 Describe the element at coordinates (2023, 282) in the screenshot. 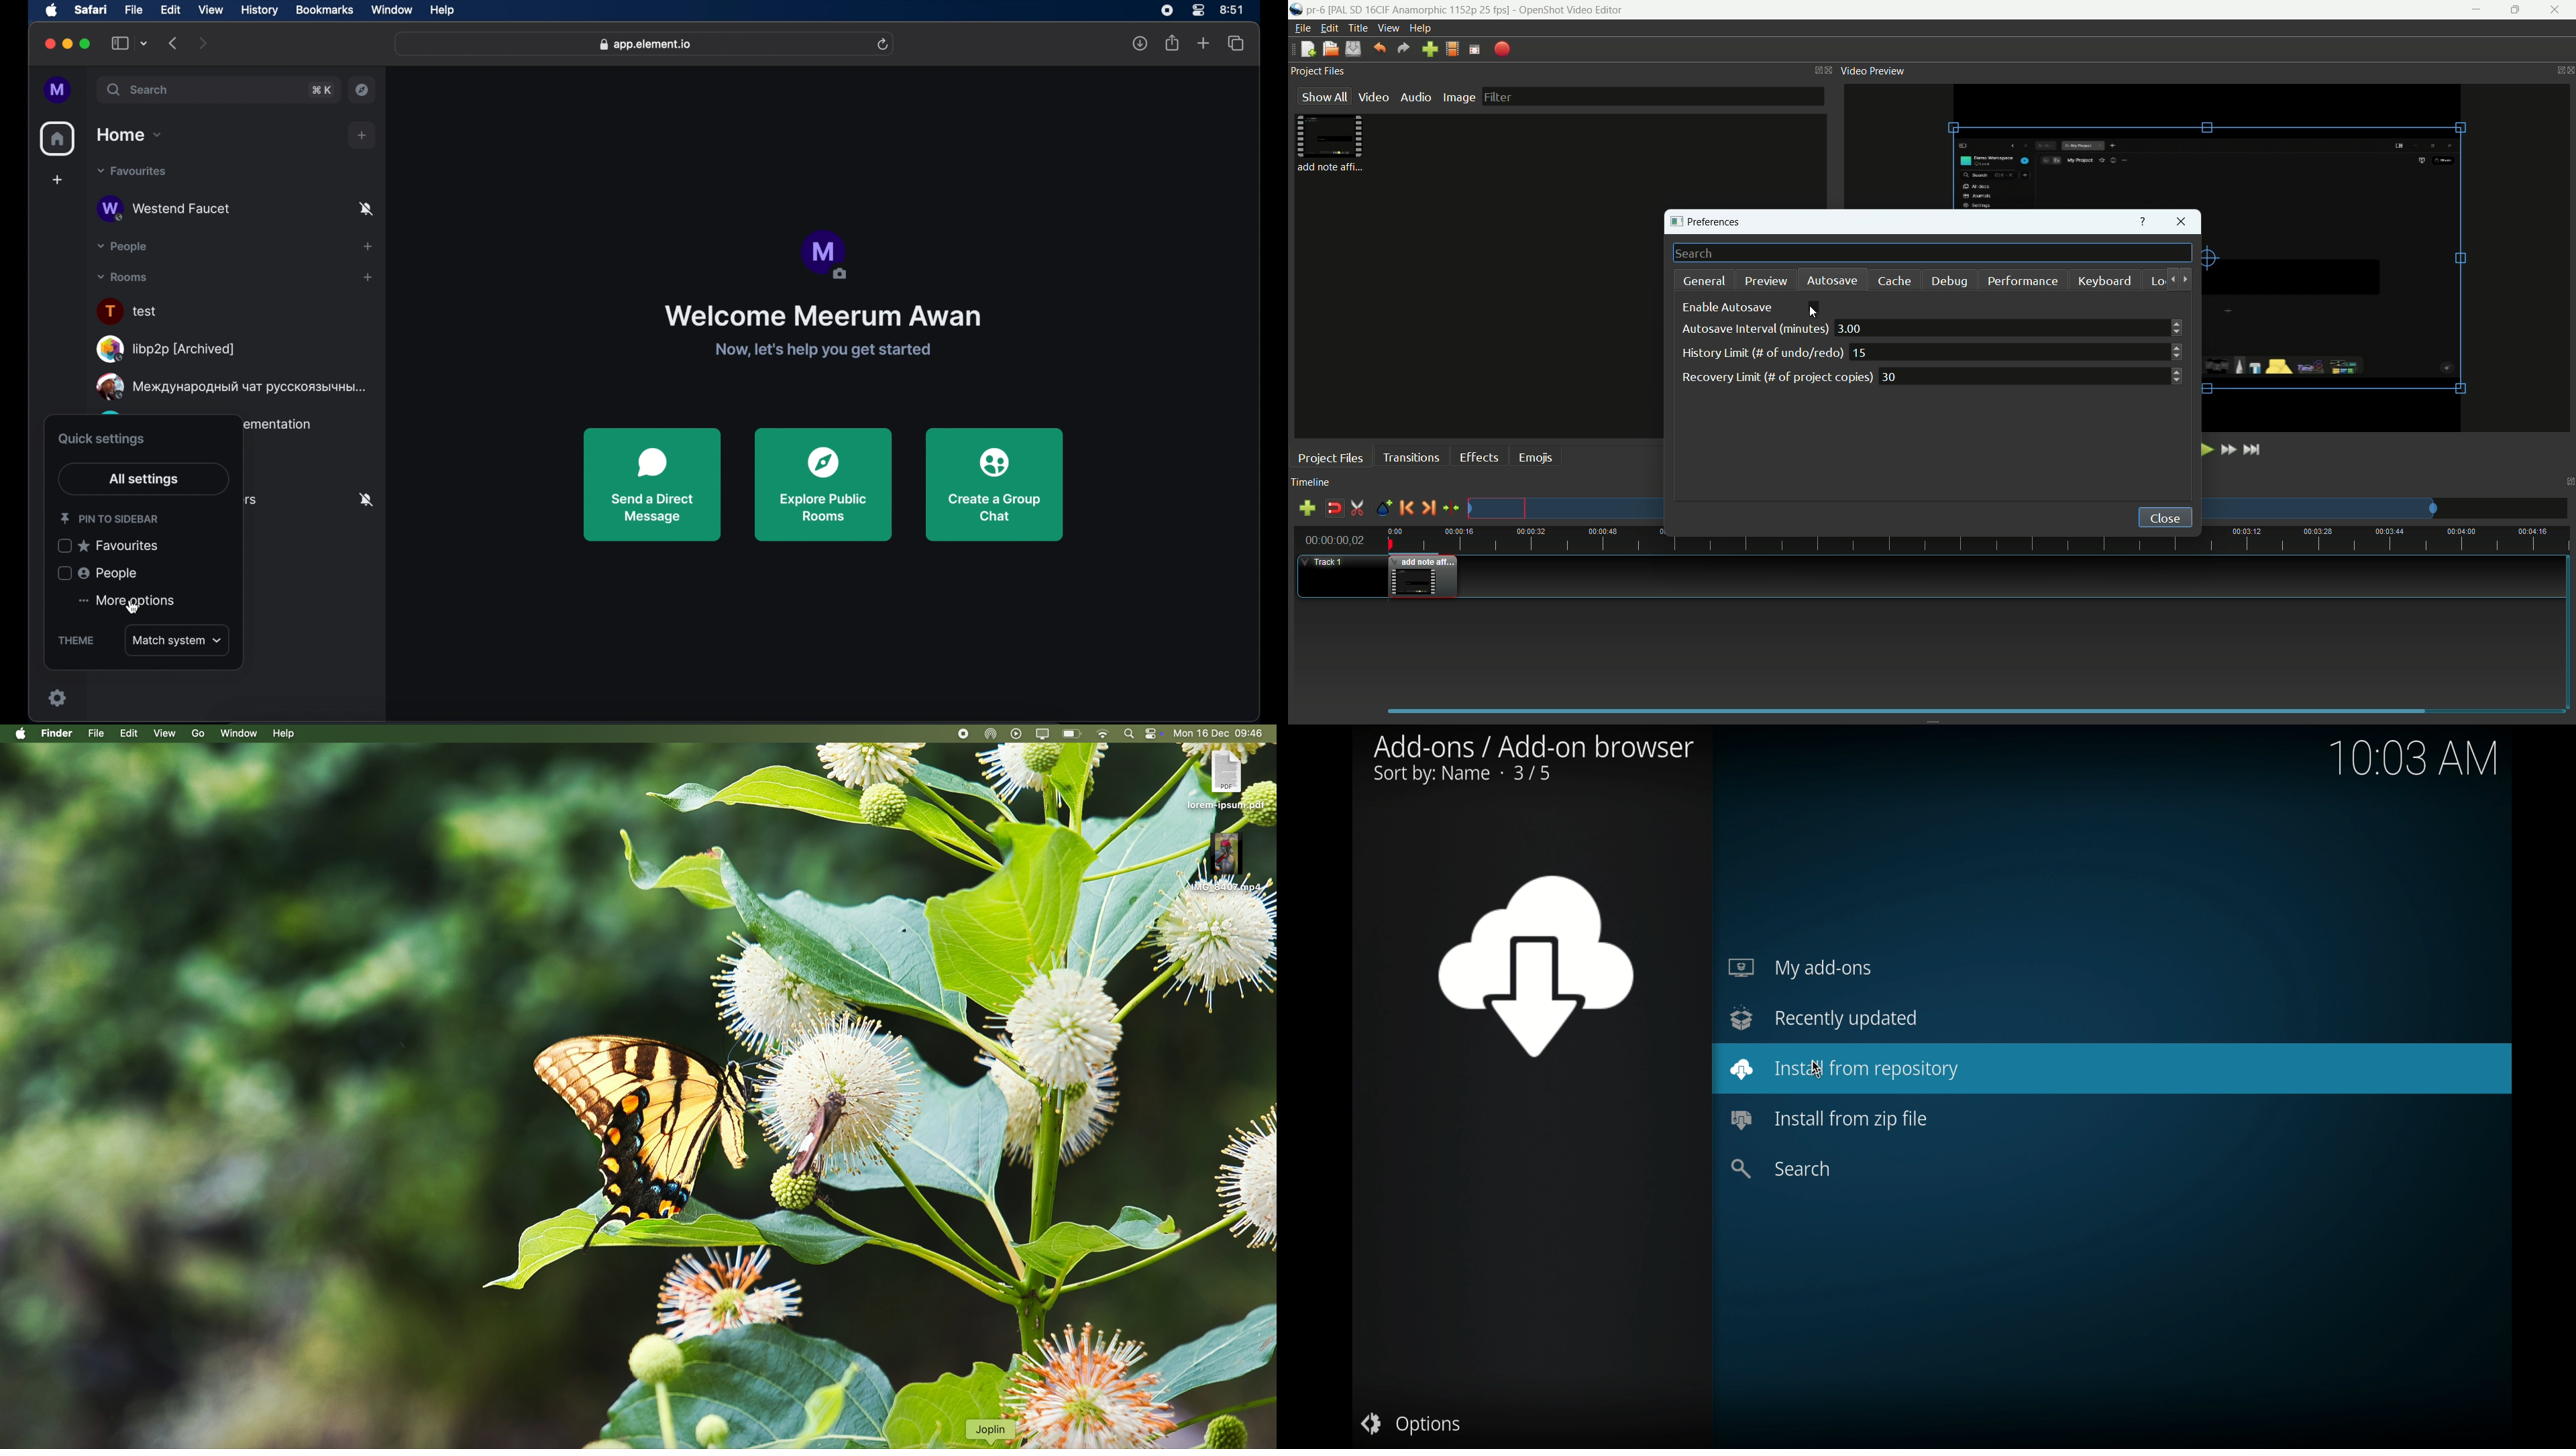

I see `performance` at that location.